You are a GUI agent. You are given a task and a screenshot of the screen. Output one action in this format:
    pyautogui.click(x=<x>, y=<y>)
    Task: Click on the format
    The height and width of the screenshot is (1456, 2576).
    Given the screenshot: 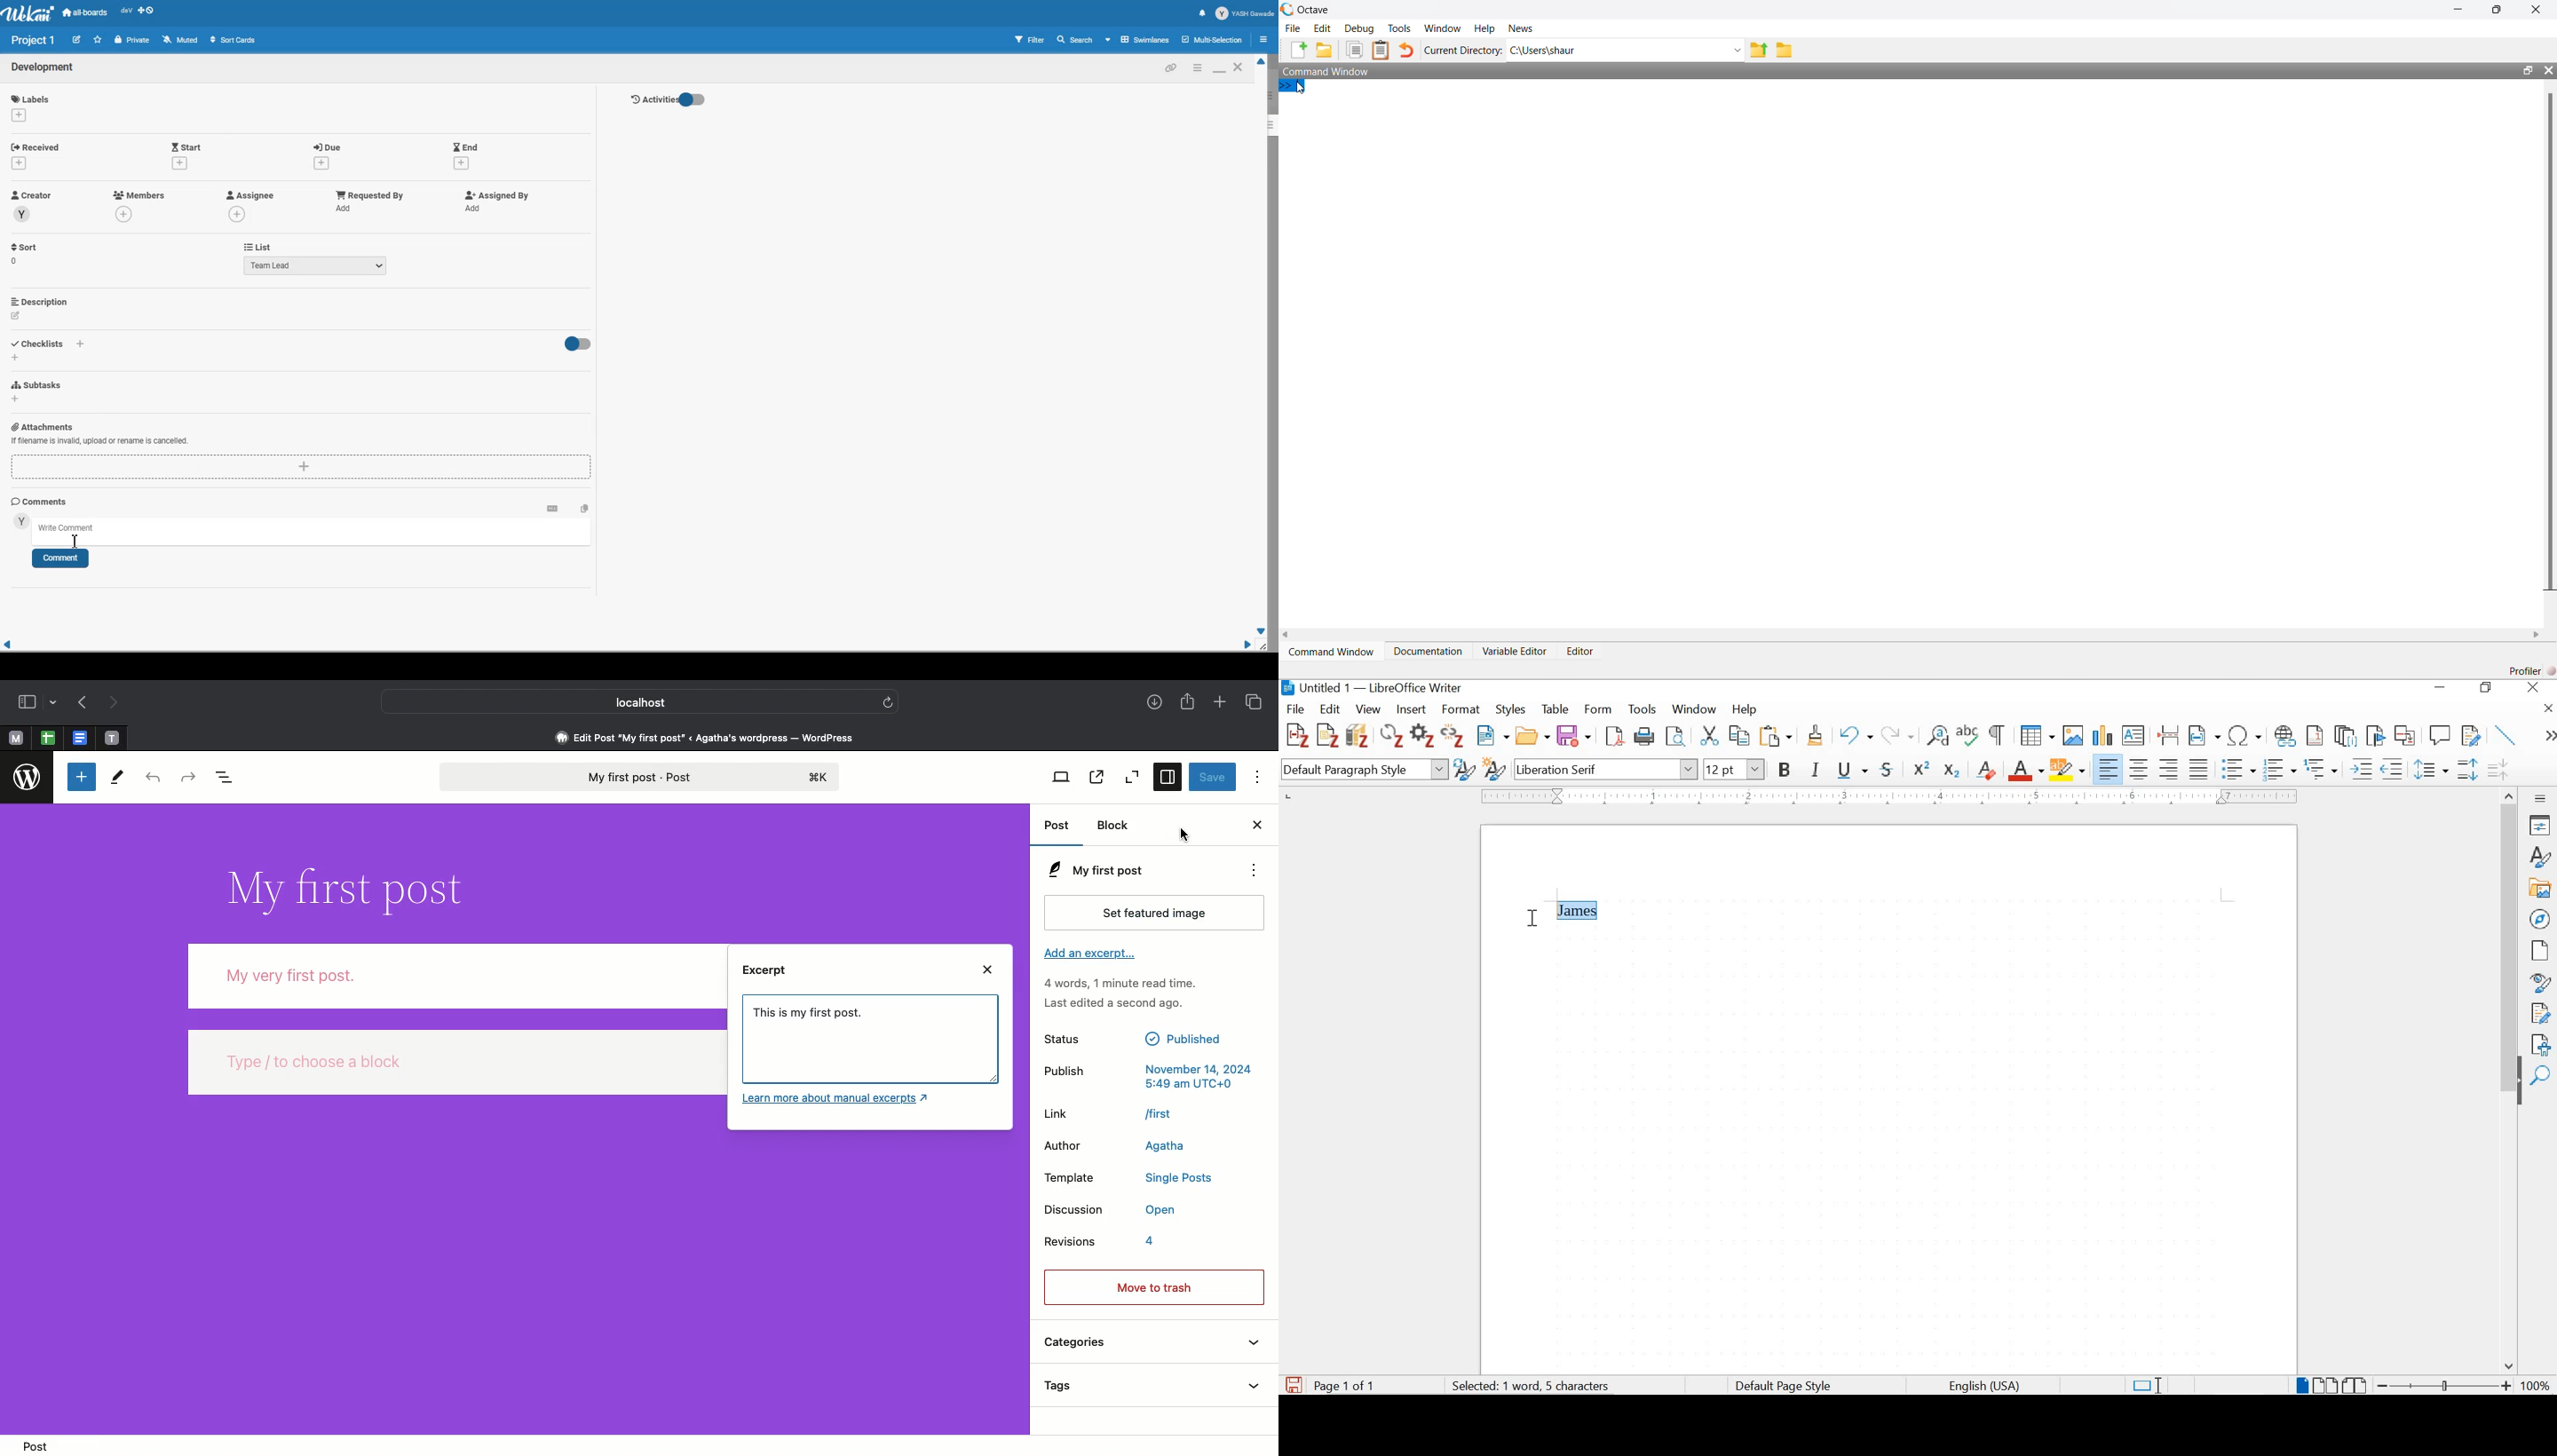 What is the action you would take?
    pyautogui.click(x=1462, y=710)
    